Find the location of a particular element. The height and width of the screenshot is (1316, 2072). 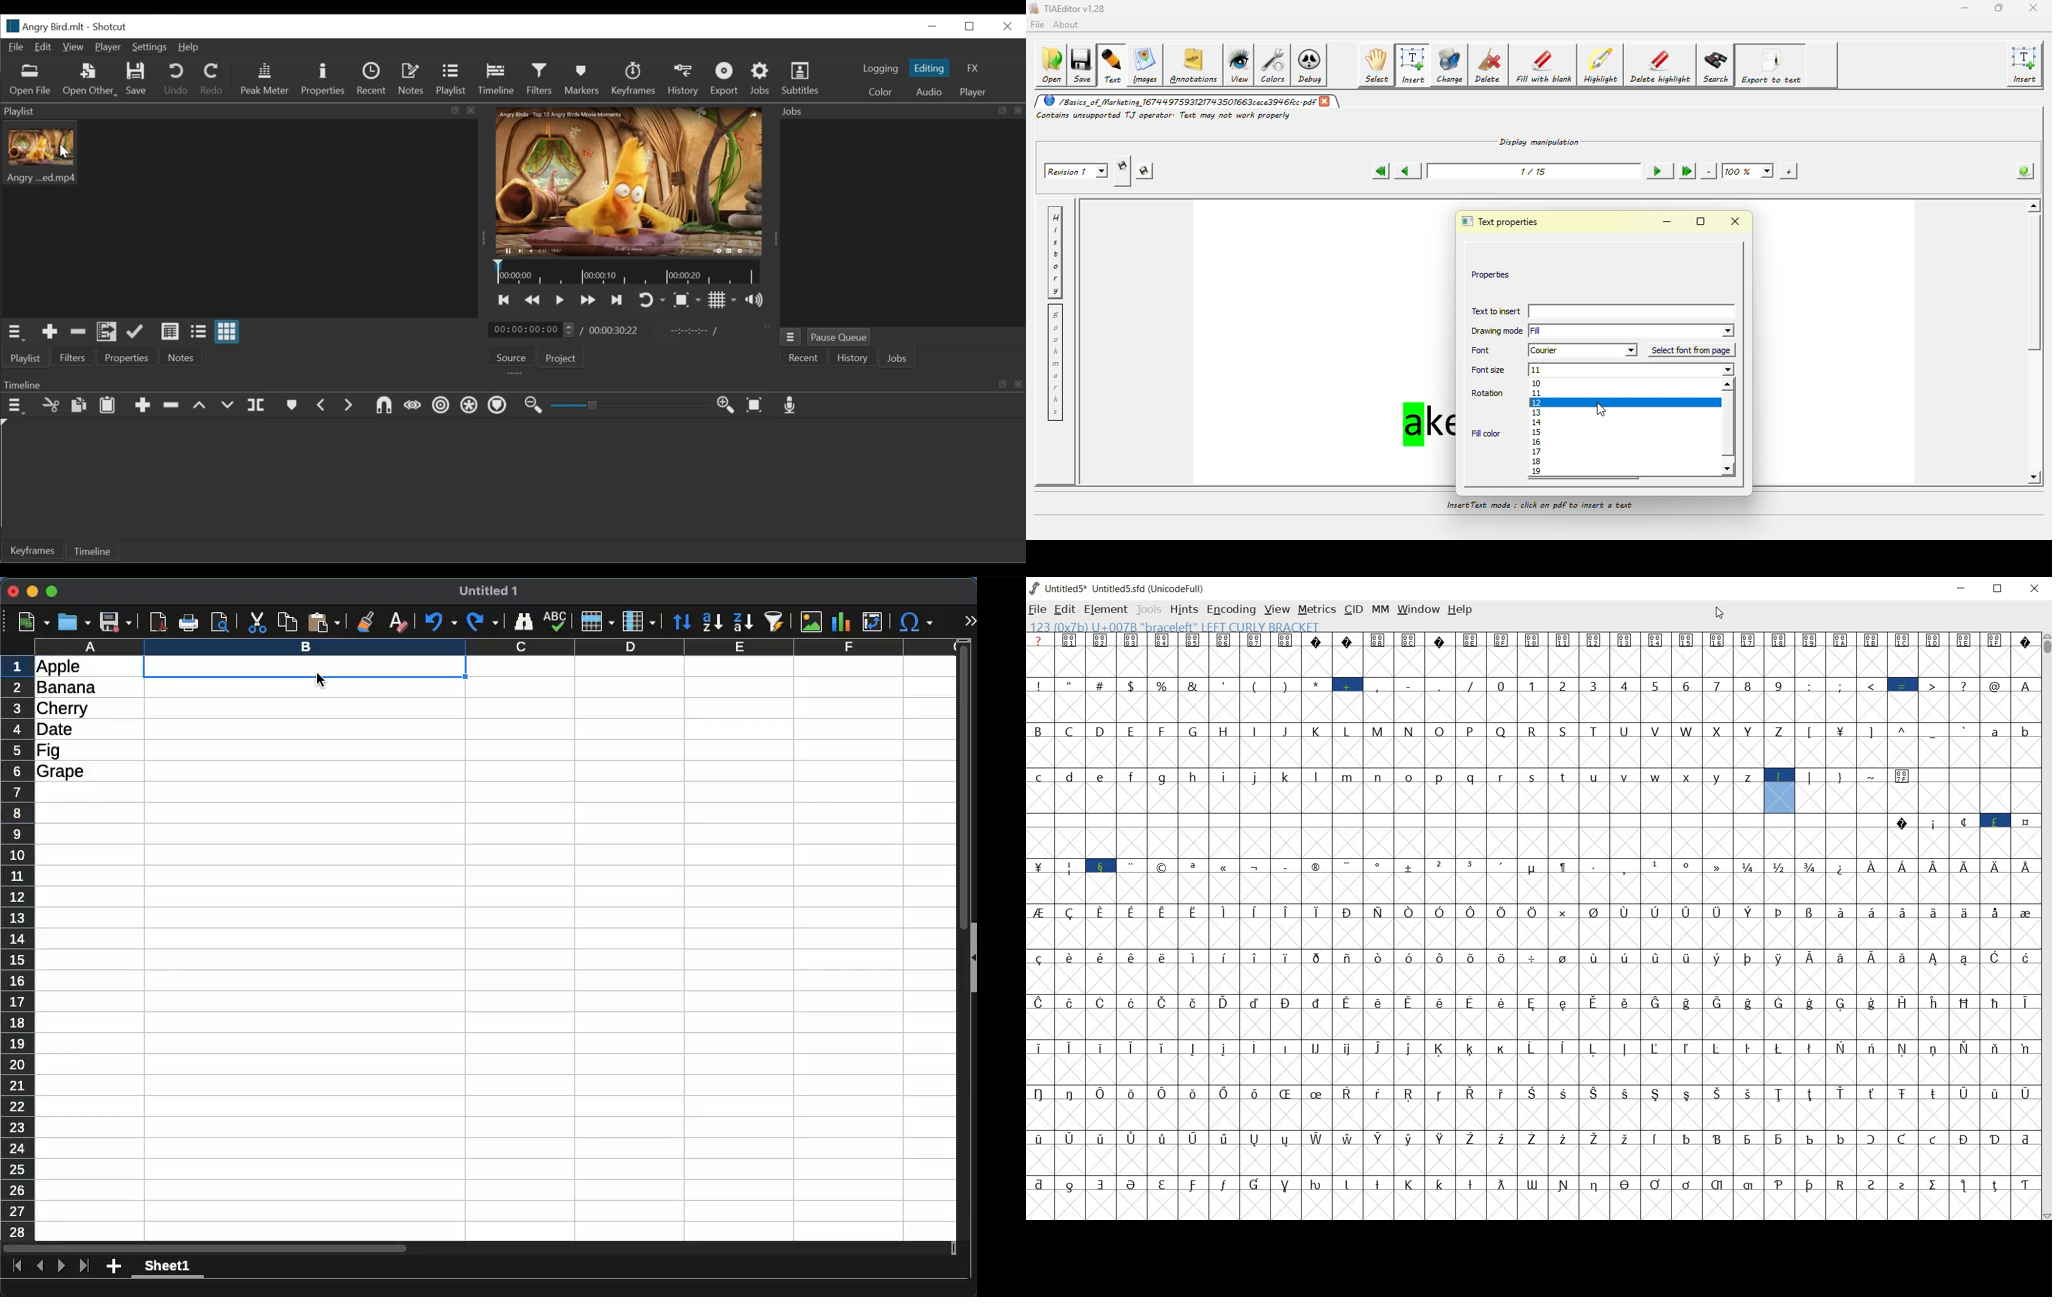

Show volume control is located at coordinates (754, 300).